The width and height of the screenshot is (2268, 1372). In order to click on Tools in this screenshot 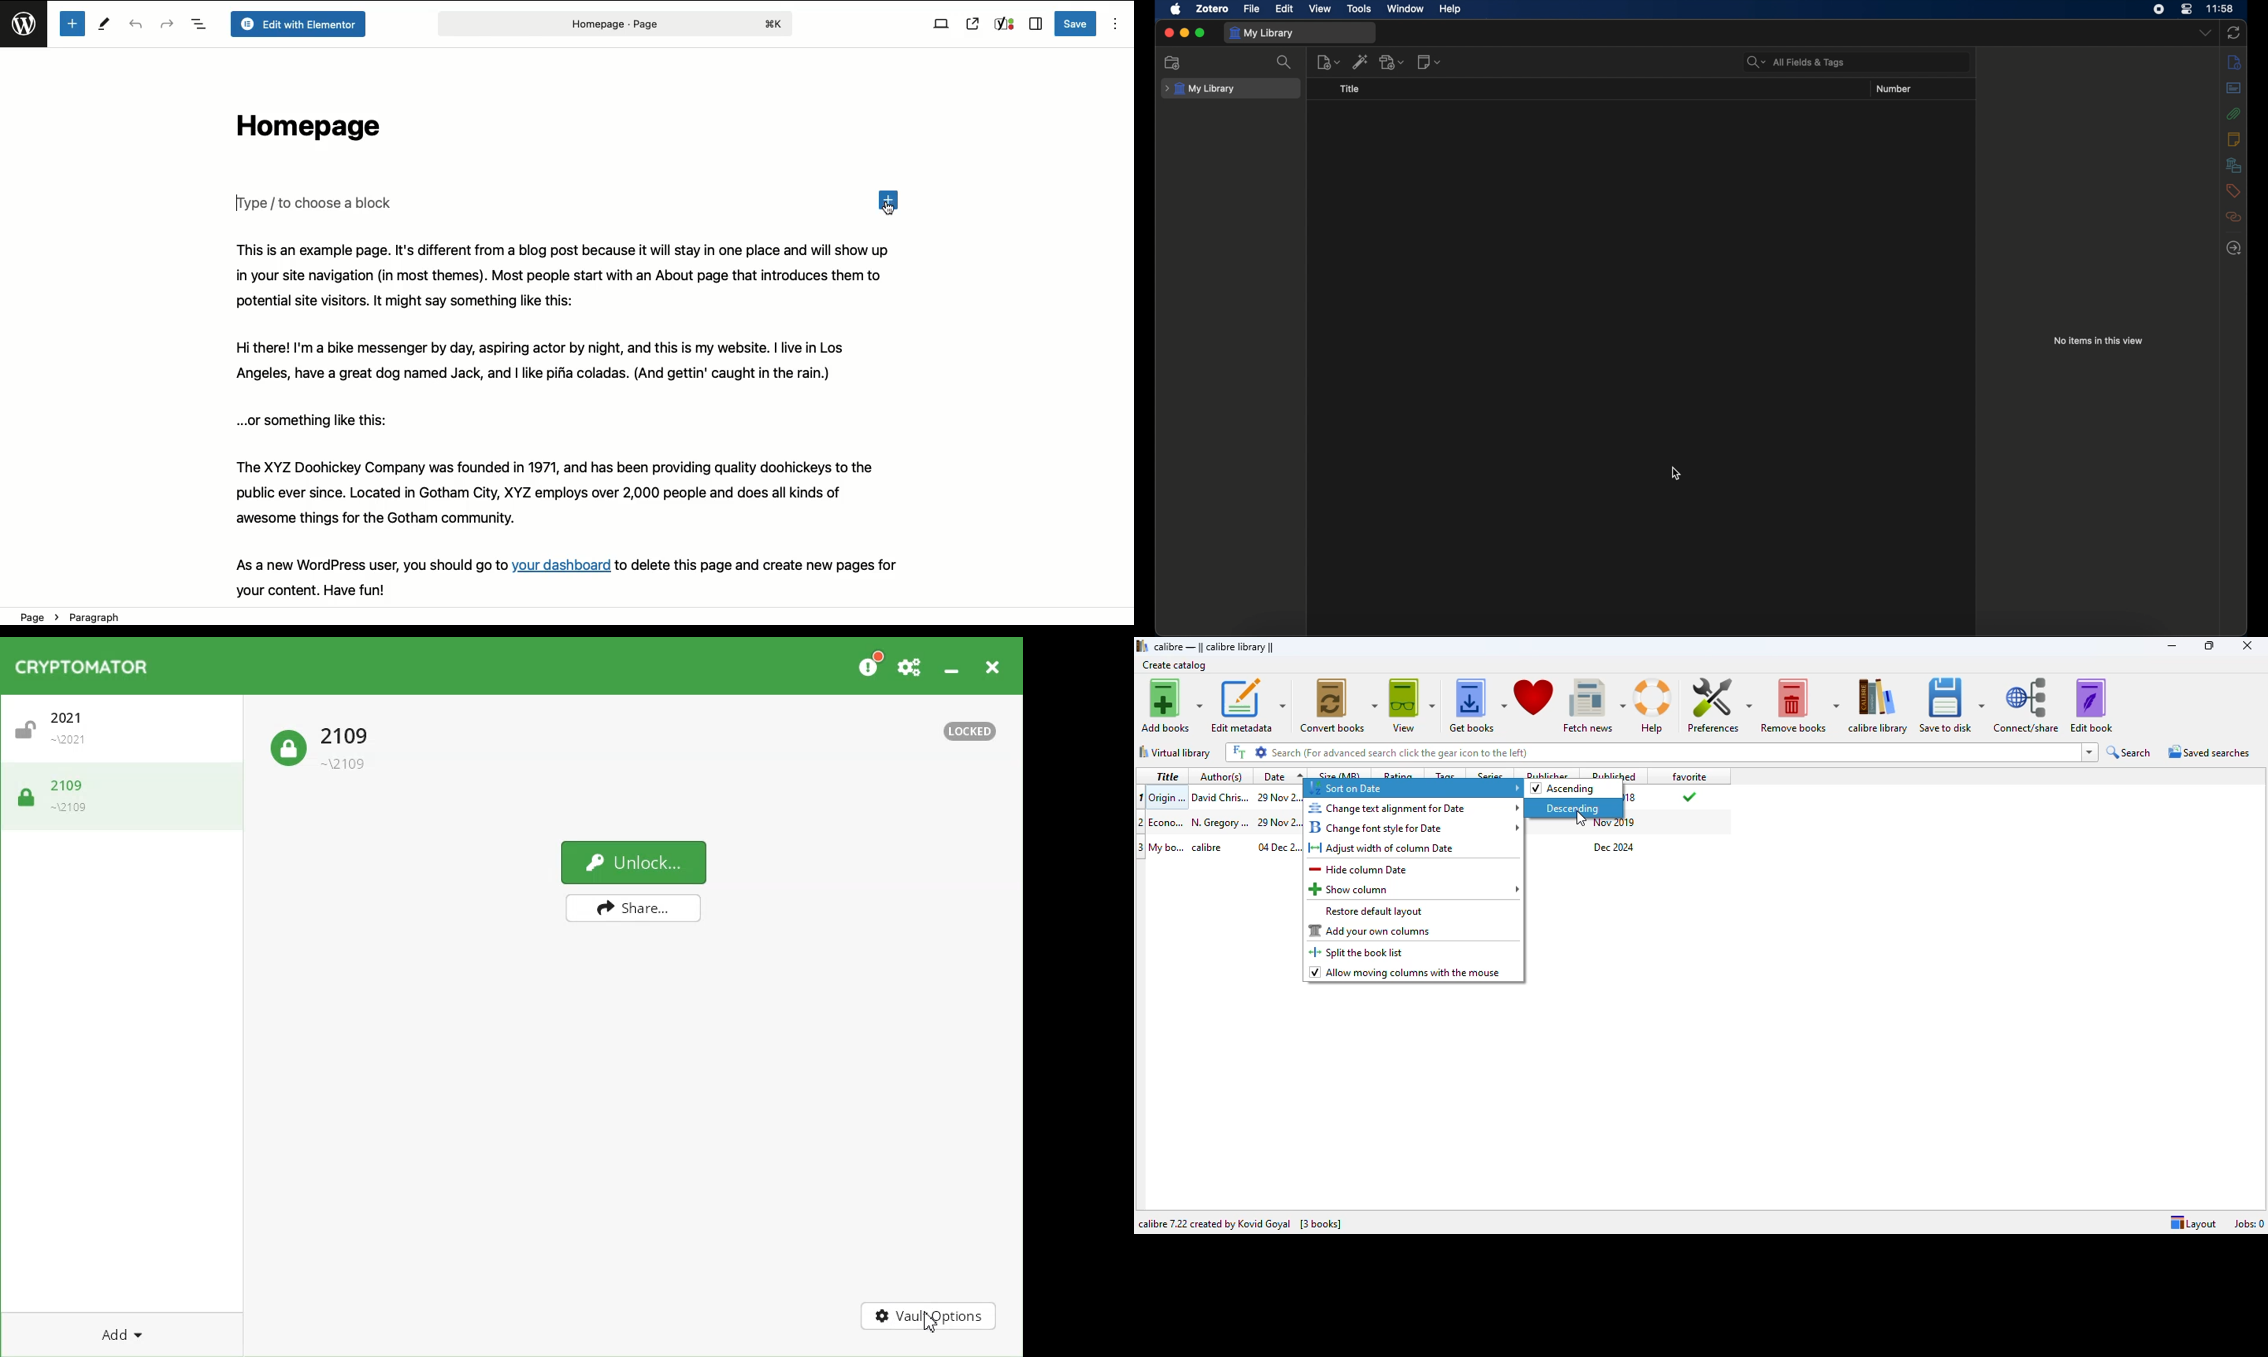, I will do `click(106, 26)`.